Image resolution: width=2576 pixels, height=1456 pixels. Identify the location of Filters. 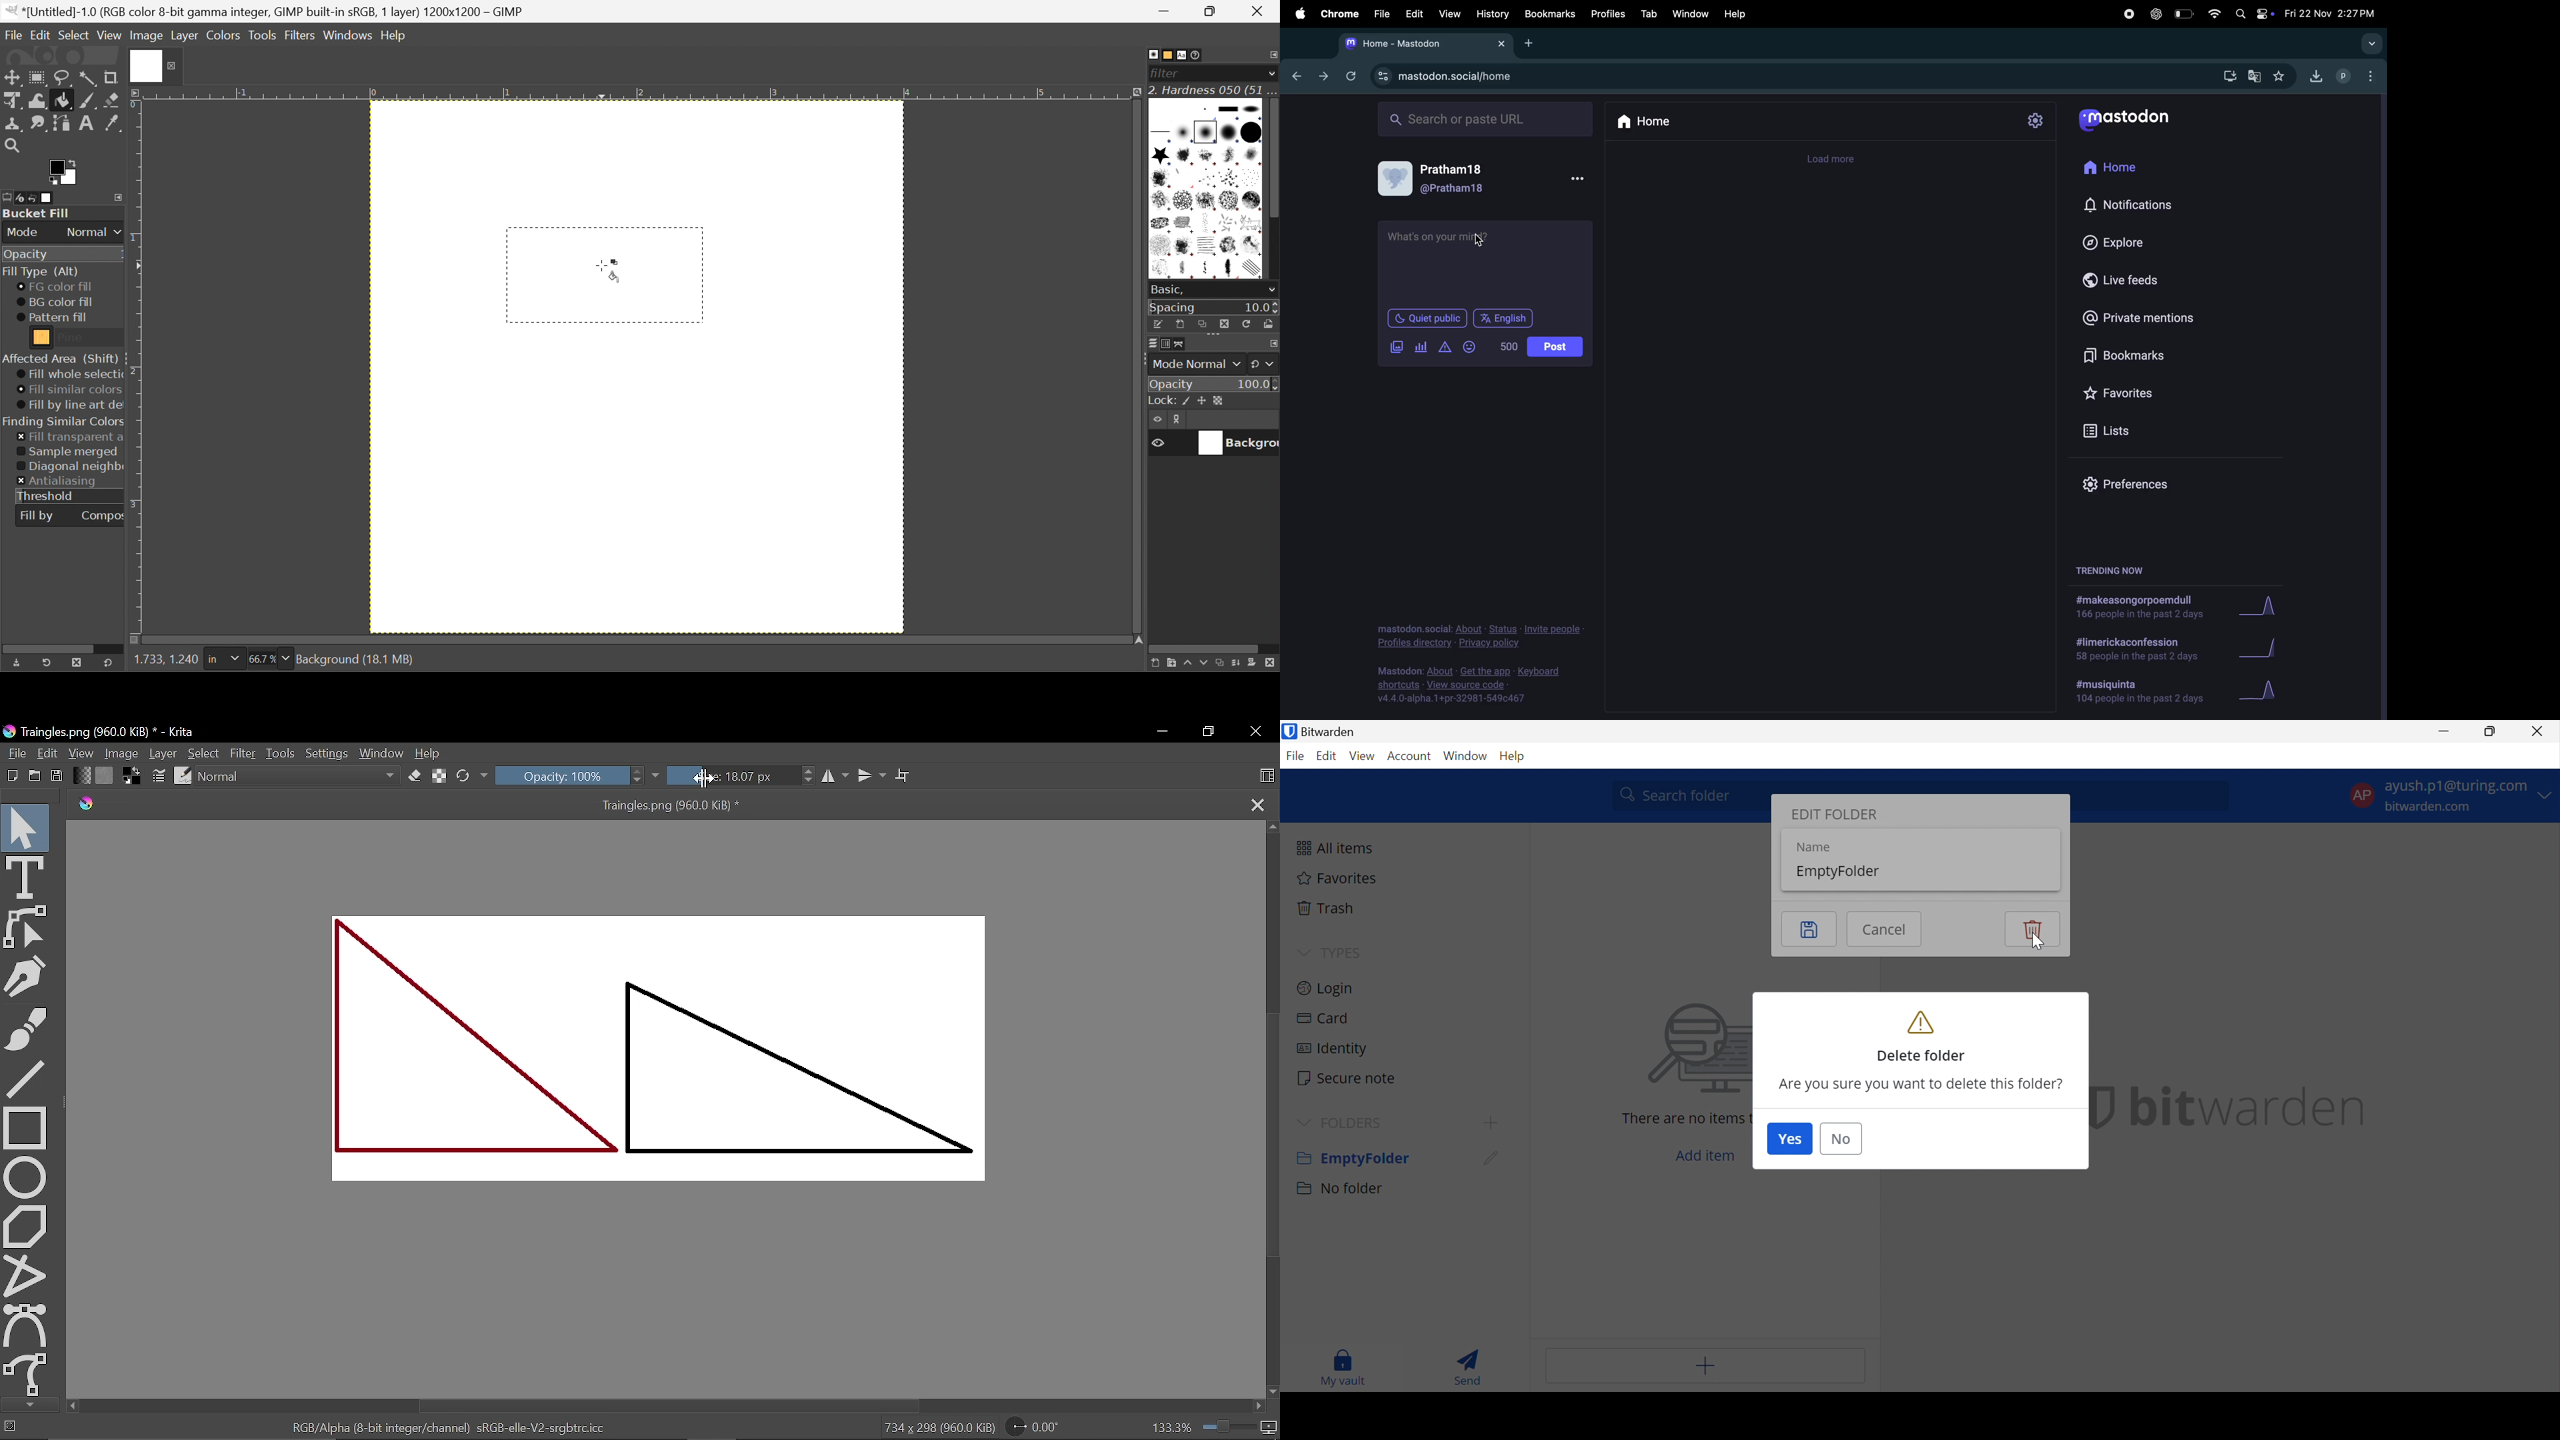
(300, 36).